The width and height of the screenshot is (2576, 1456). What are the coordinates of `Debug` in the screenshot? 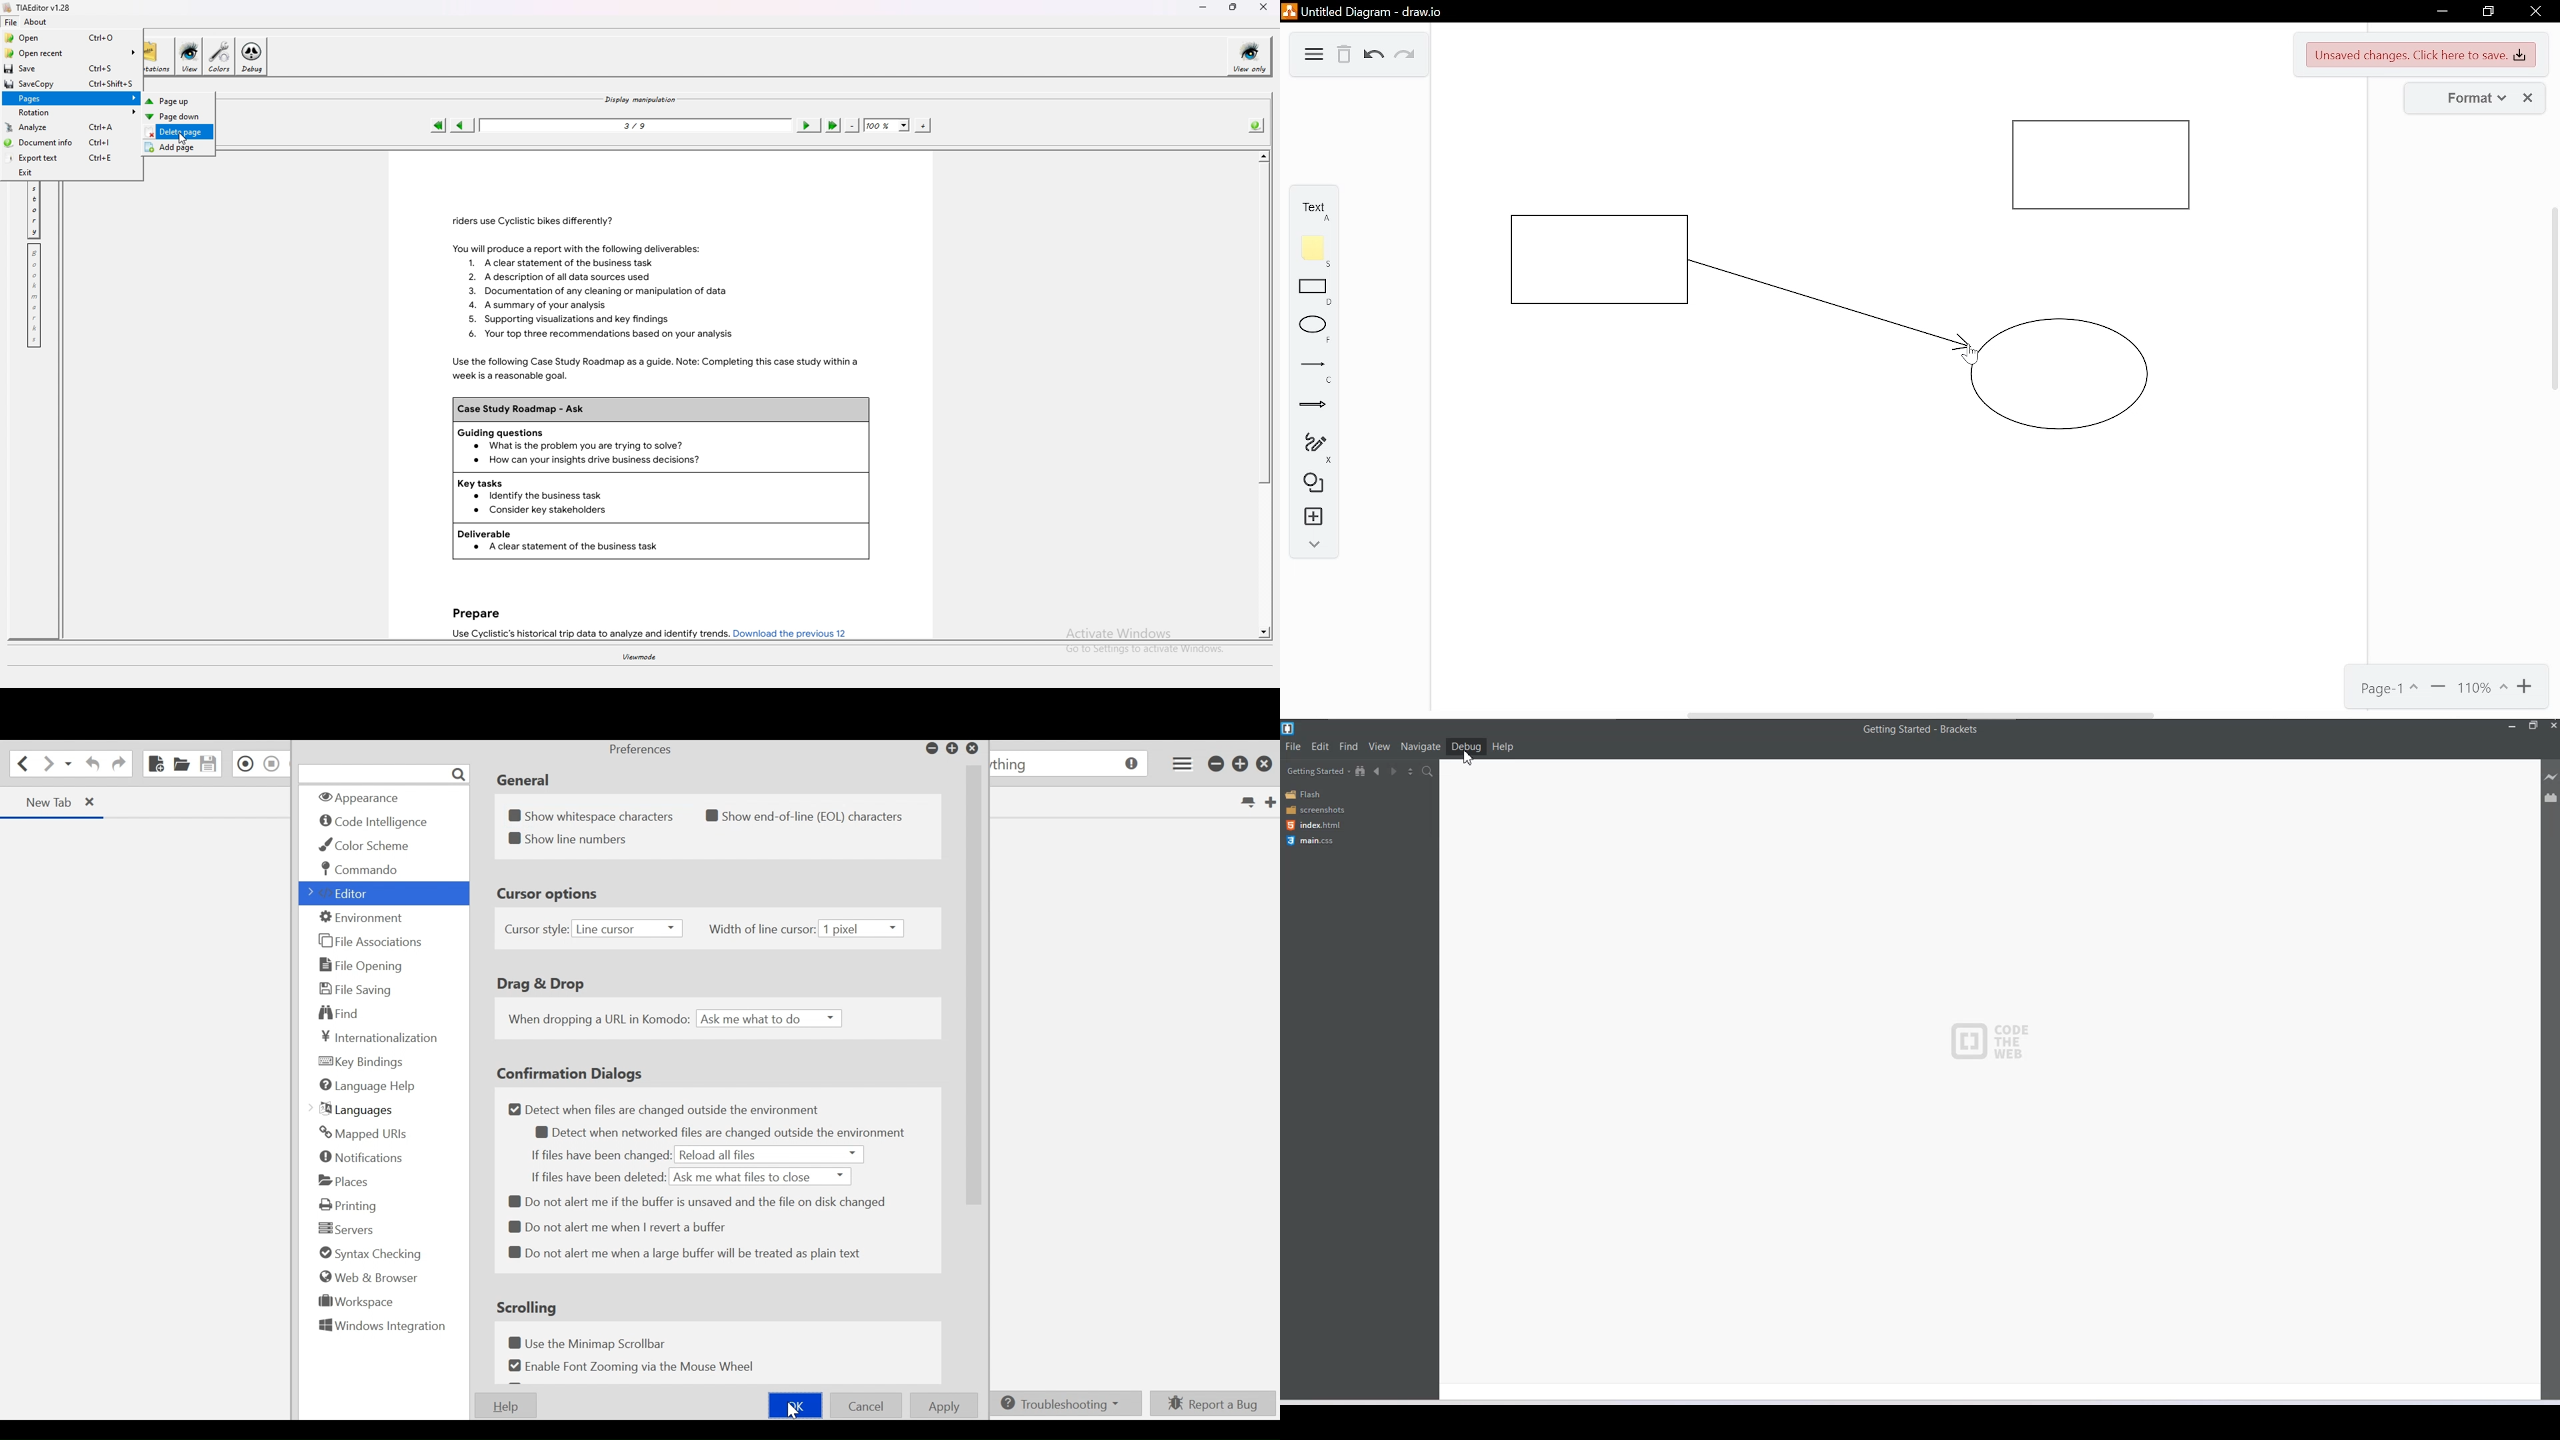 It's located at (1466, 746).